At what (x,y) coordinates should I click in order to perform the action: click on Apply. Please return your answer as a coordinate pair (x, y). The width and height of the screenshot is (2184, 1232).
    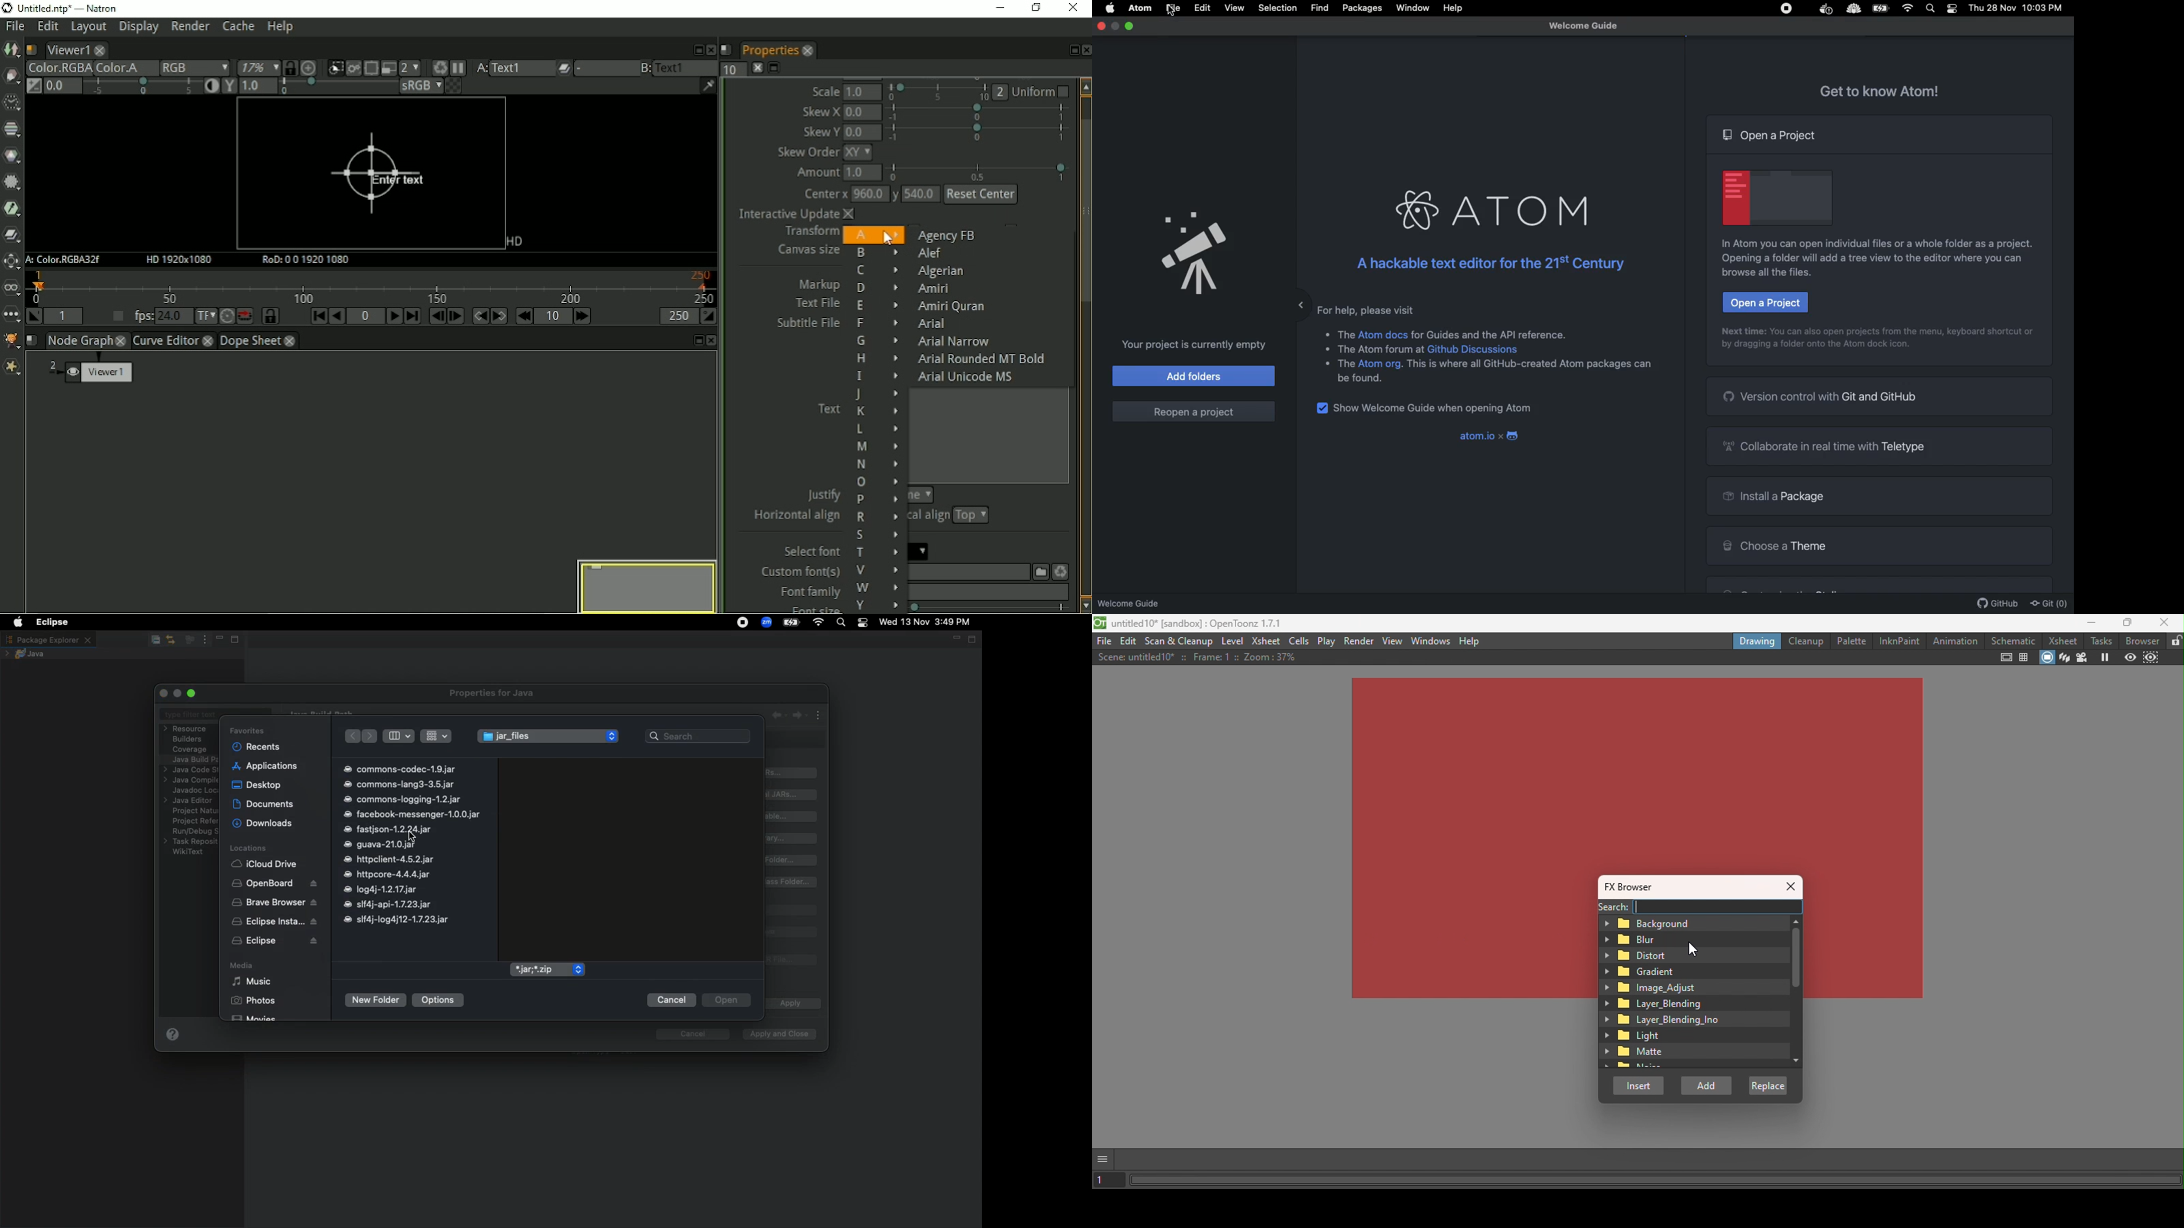
    Looking at the image, I should click on (789, 1004).